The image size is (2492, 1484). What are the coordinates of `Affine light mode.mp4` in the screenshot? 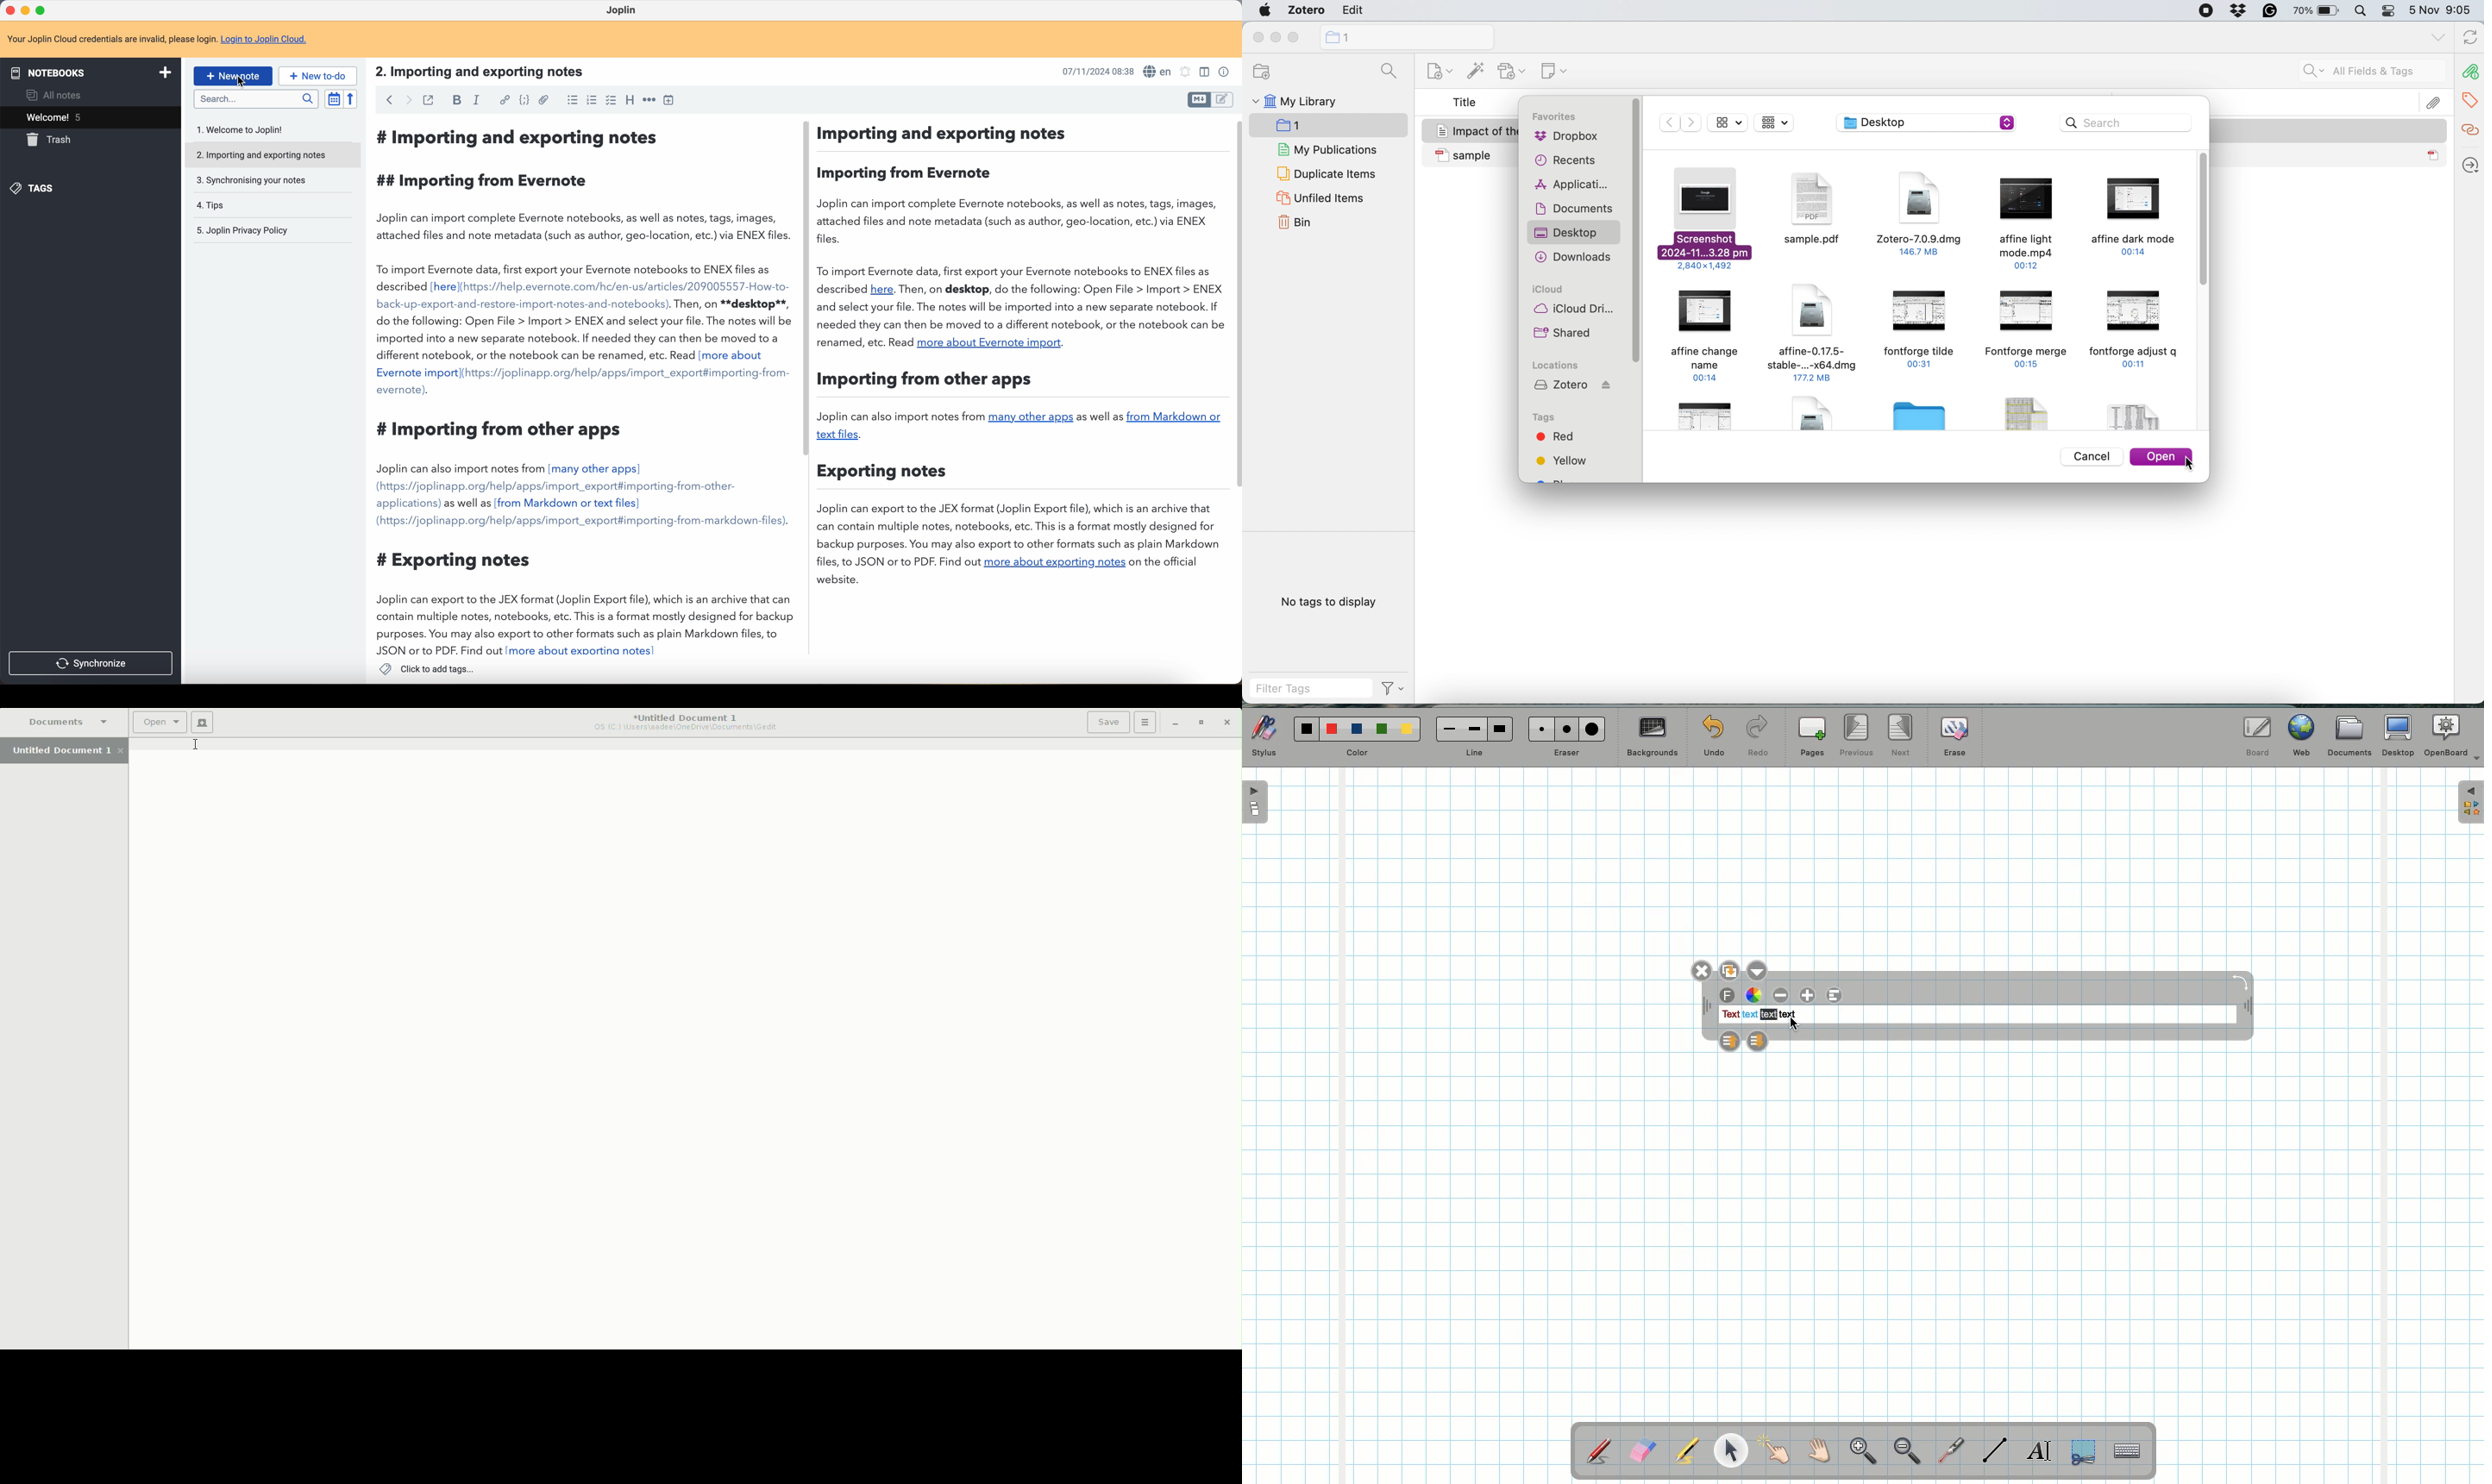 It's located at (2024, 219).